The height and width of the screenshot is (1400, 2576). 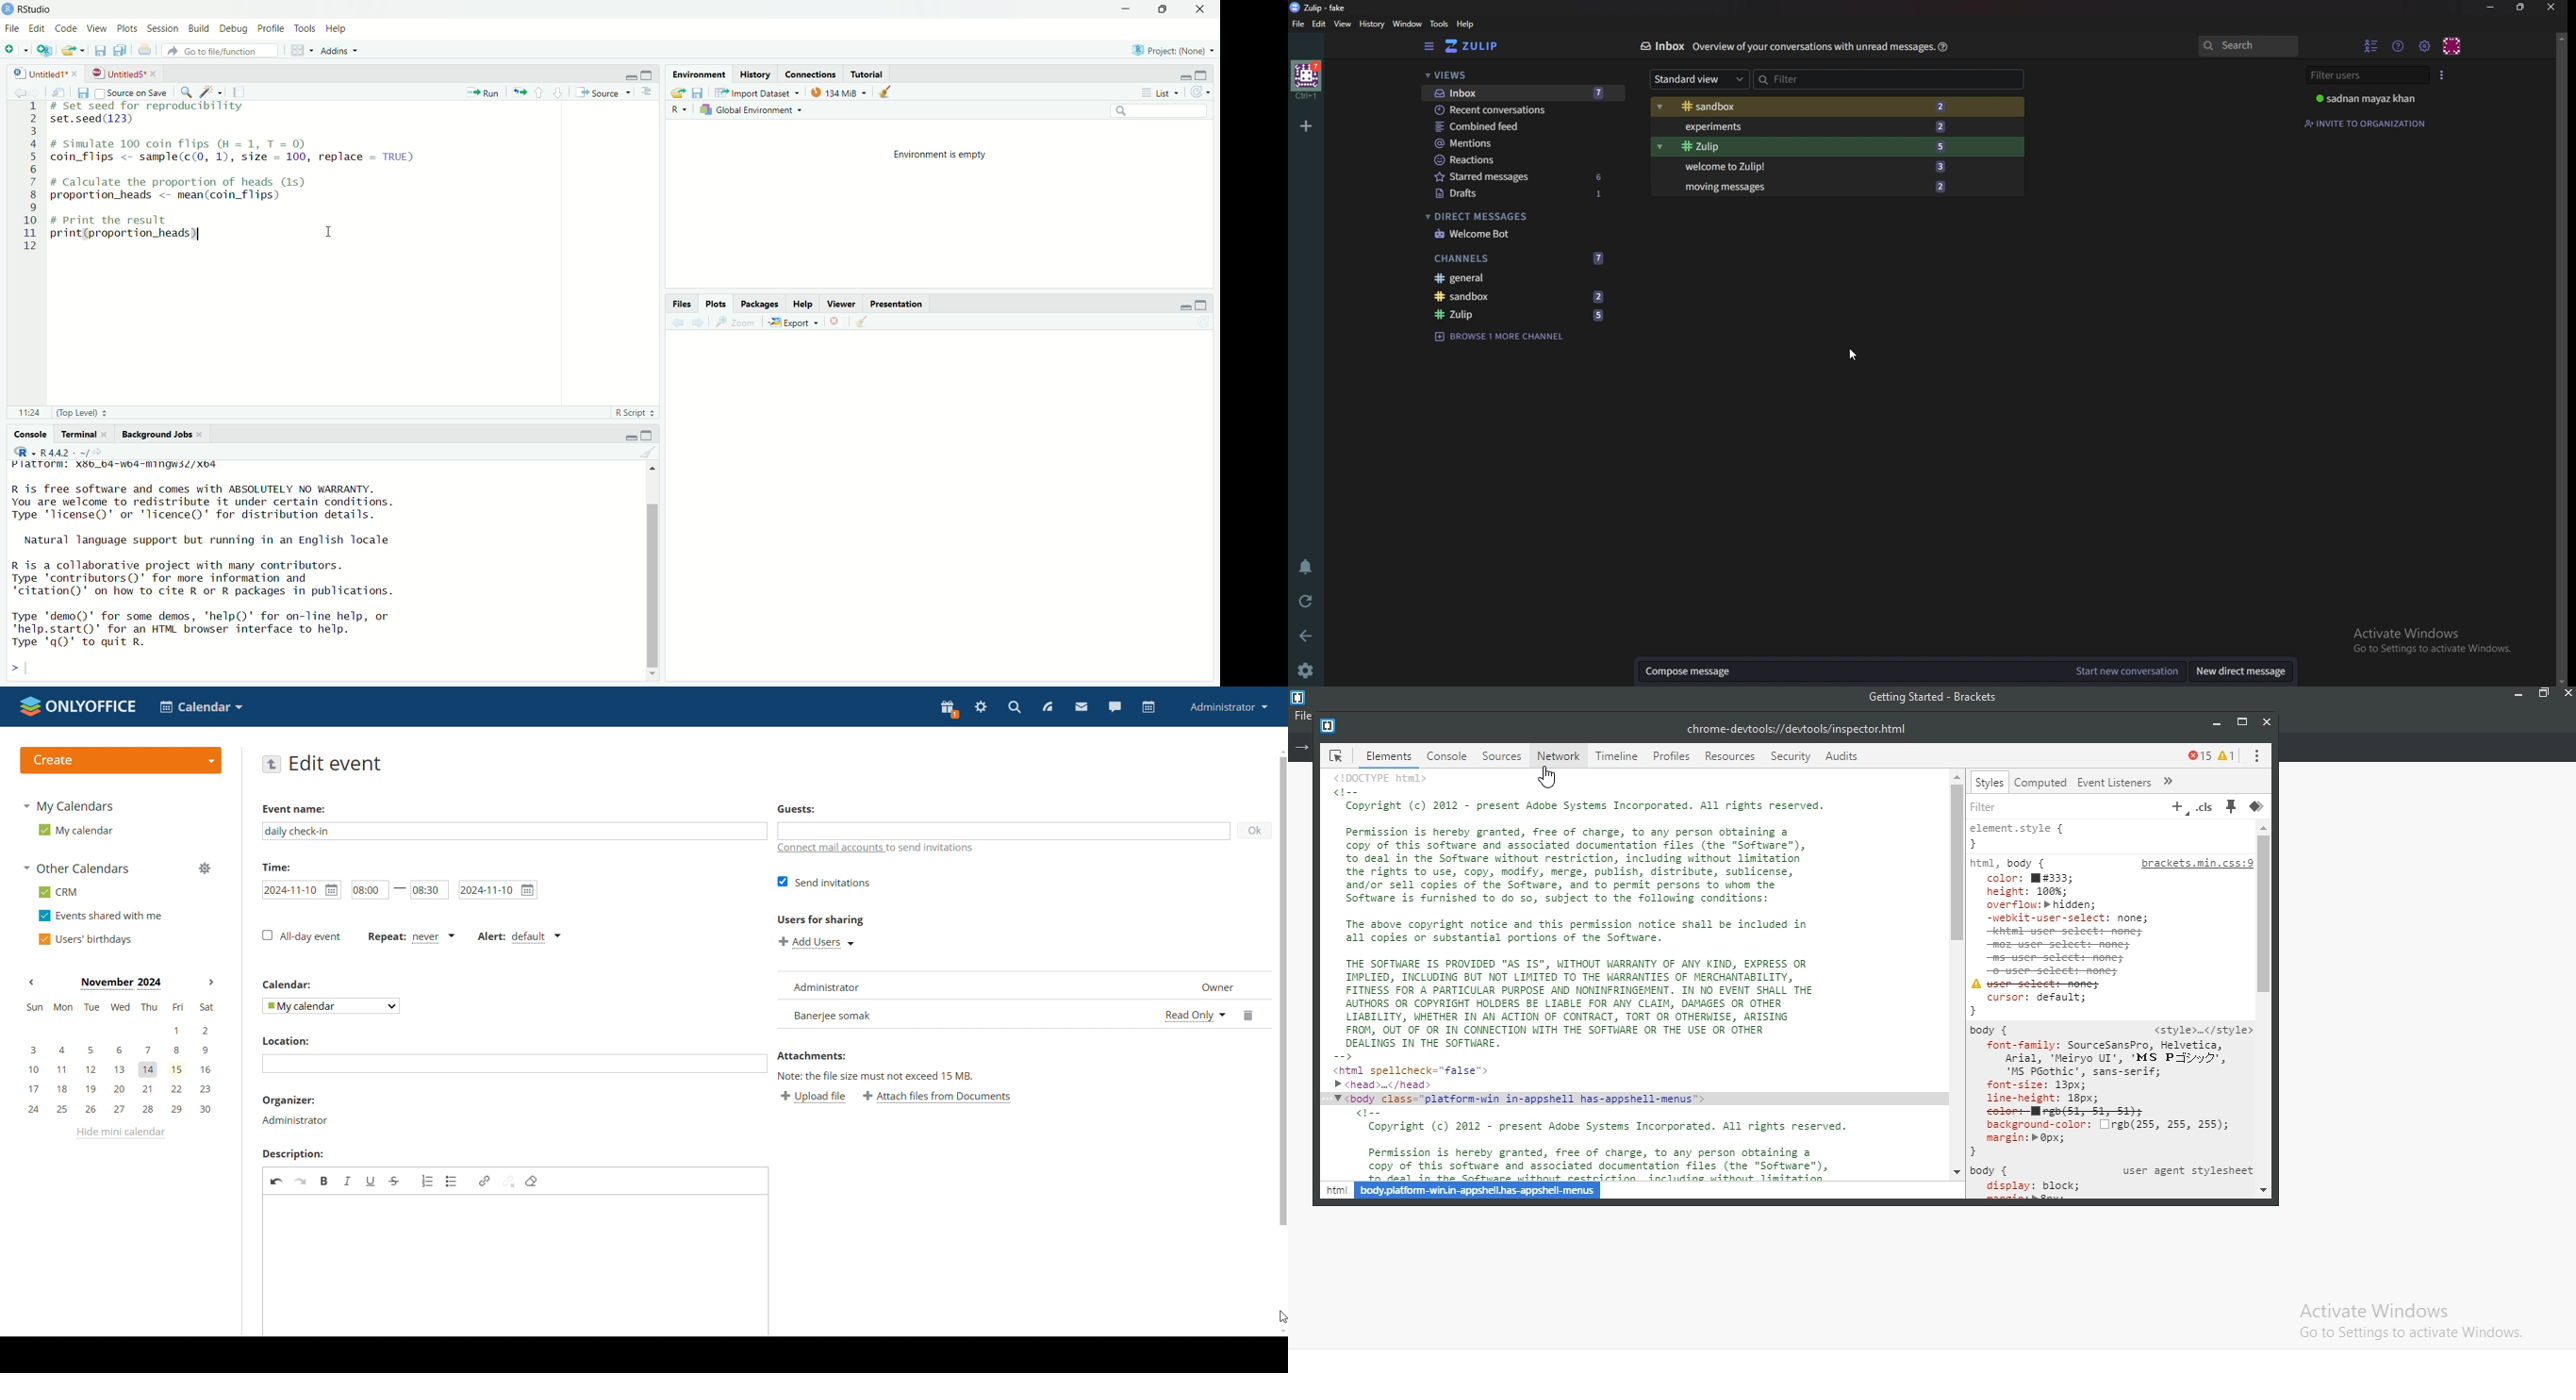 I want to click on untitled1, so click(x=34, y=72).